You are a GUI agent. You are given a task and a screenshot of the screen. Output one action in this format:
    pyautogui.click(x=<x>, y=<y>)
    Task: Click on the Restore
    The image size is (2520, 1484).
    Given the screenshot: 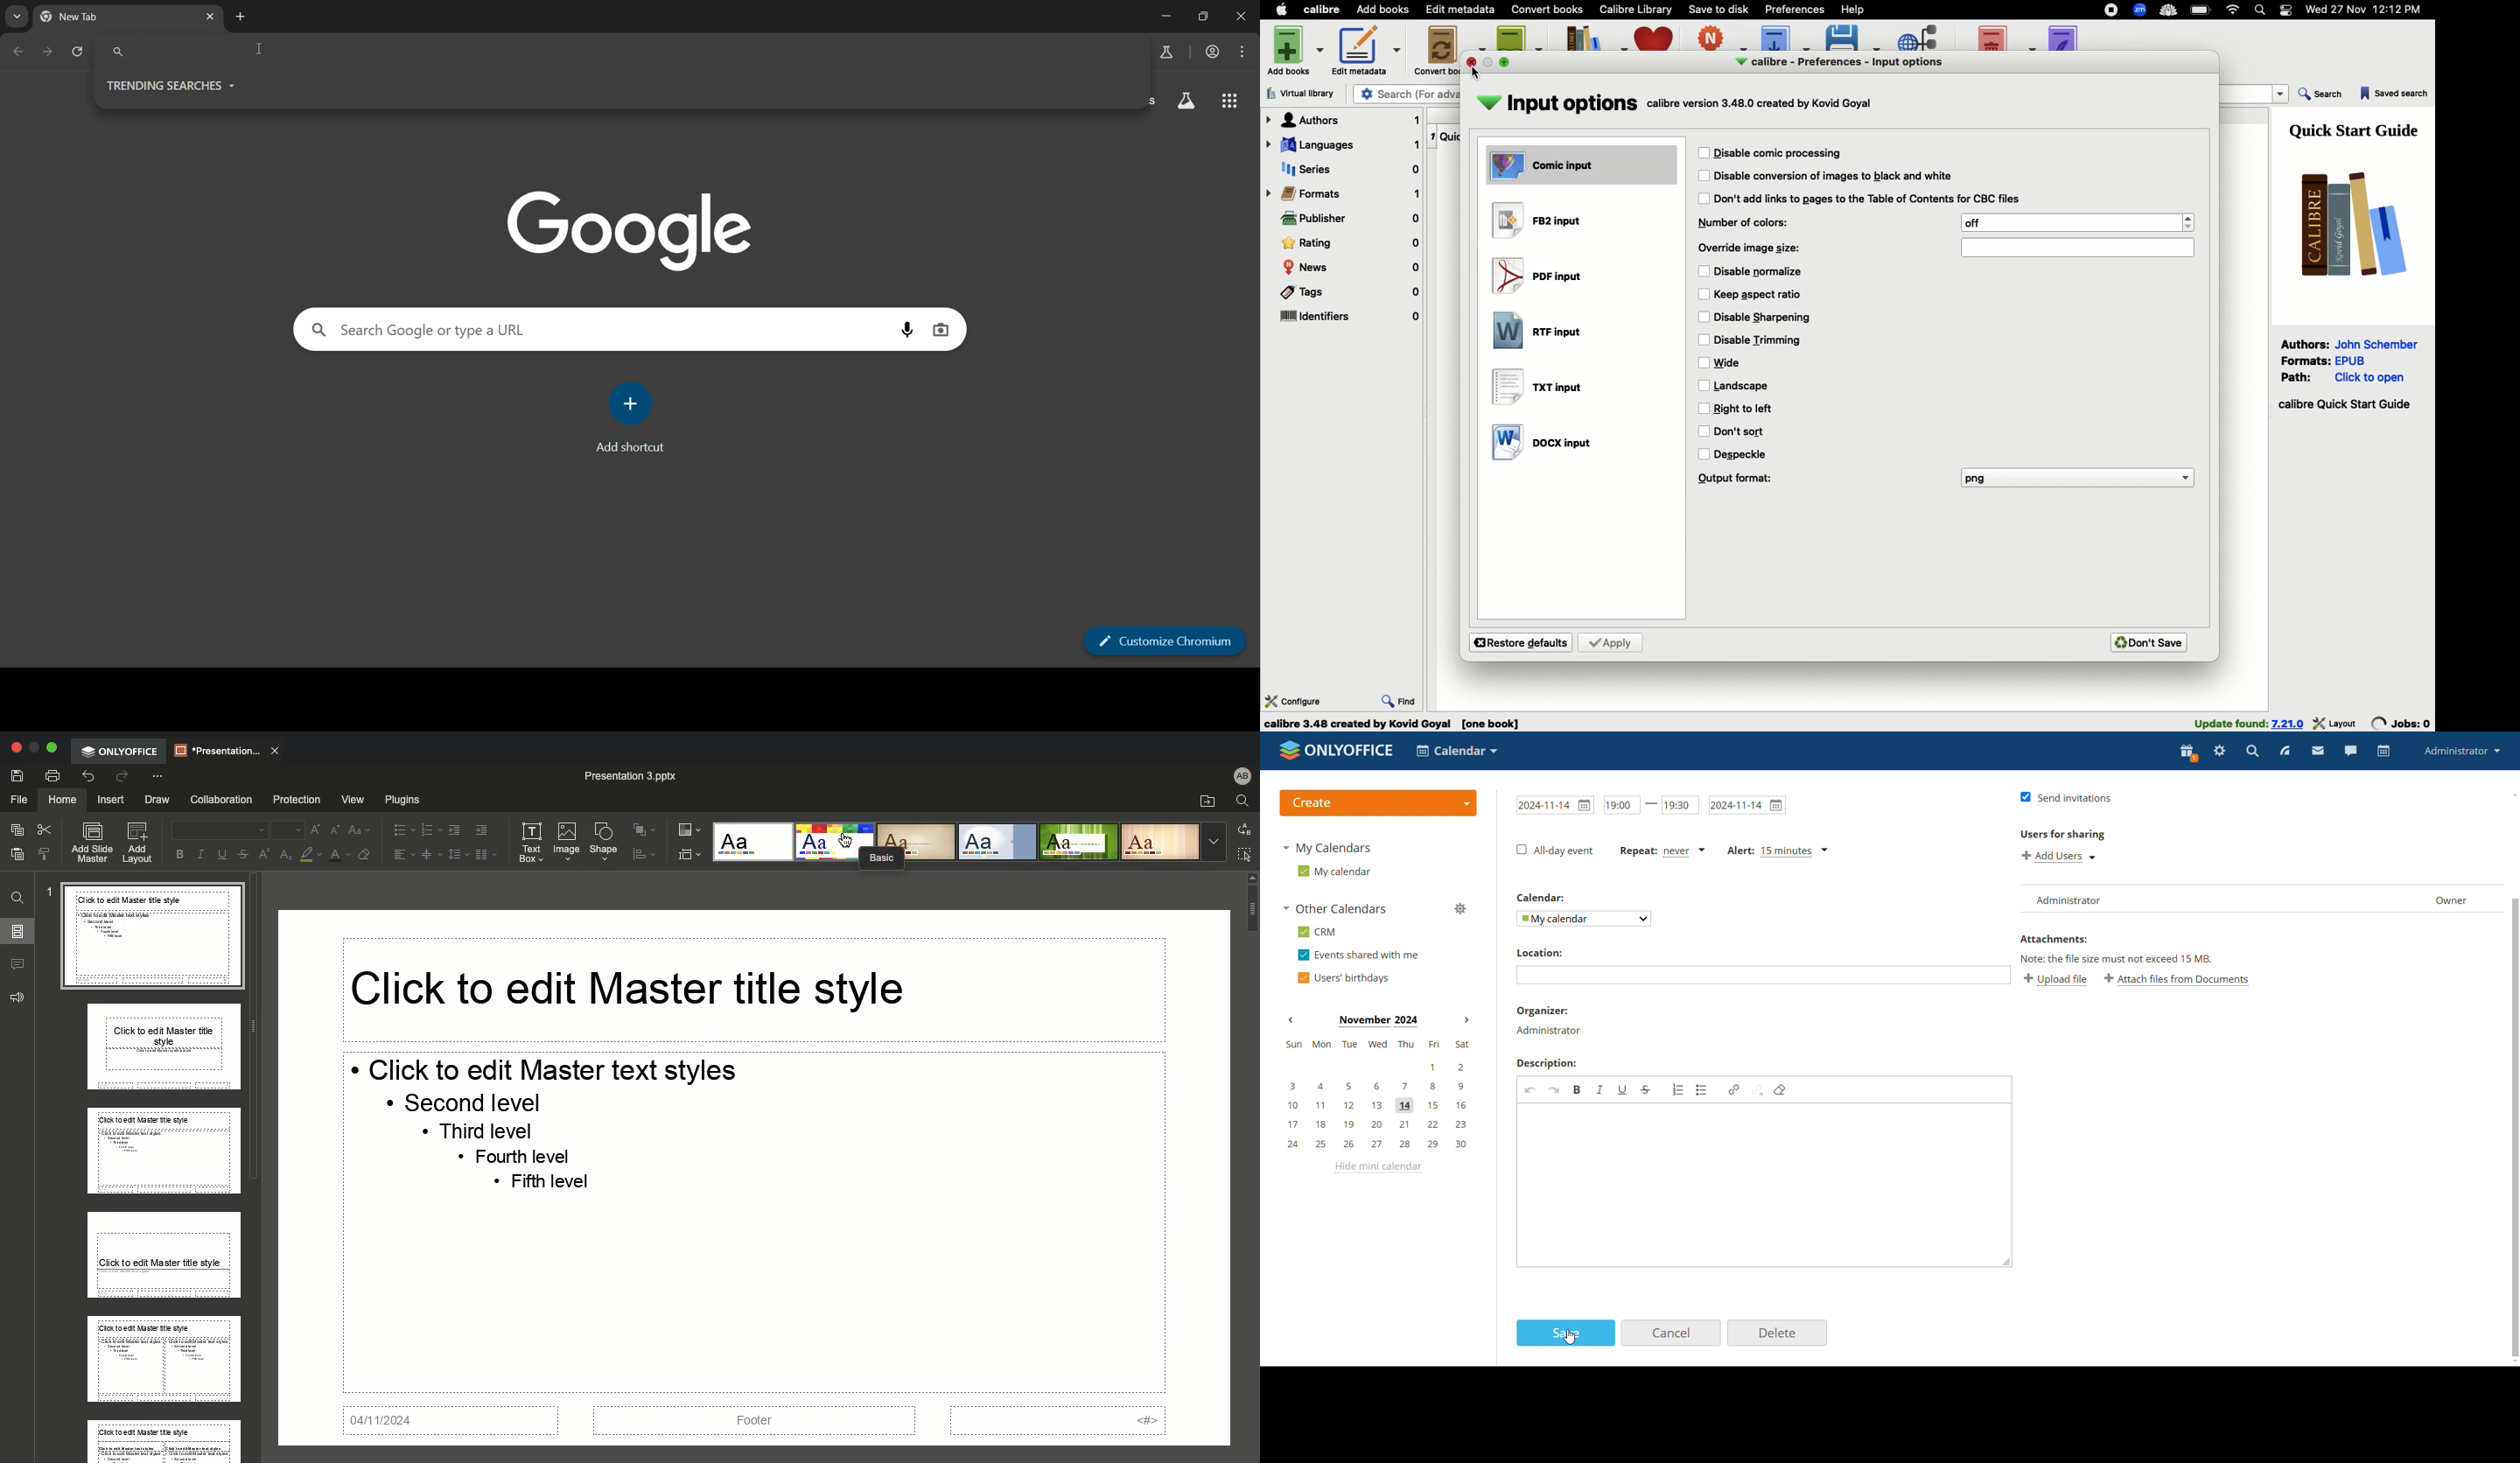 What is the action you would take?
    pyautogui.click(x=33, y=749)
    